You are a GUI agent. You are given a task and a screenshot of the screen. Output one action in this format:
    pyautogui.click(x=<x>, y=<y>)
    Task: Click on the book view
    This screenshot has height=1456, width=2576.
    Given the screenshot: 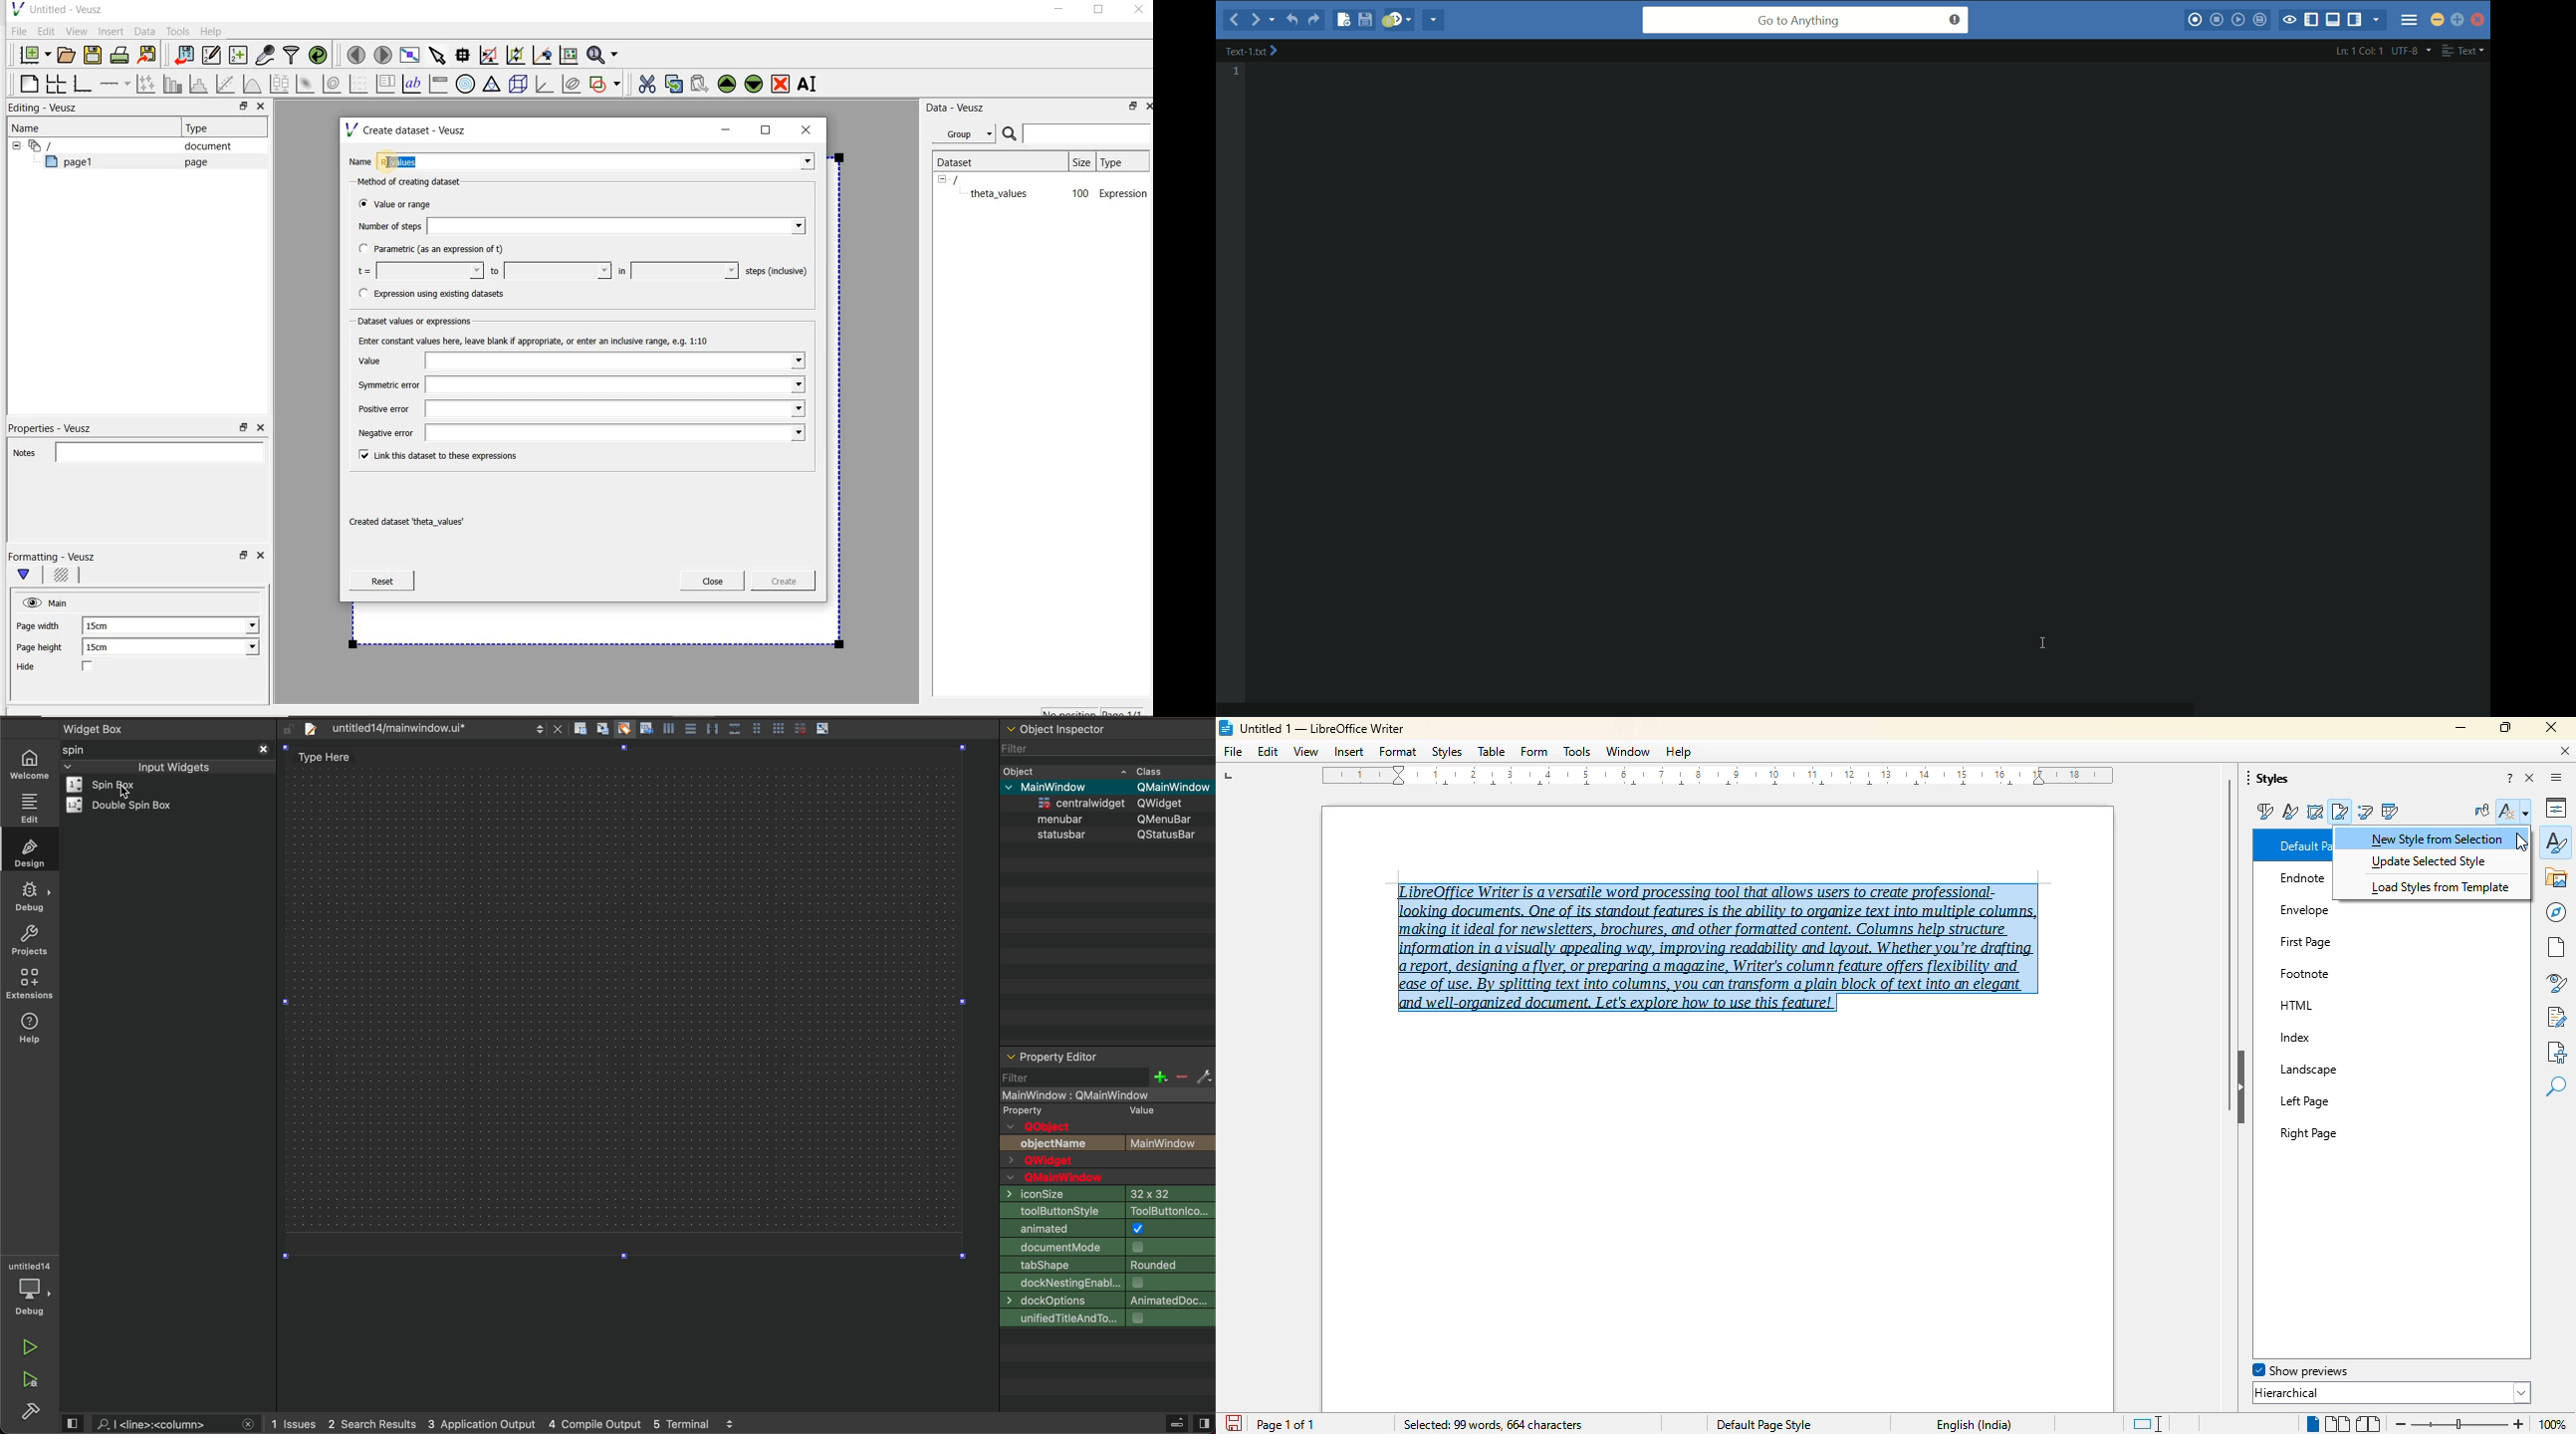 What is the action you would take?
    pyautogui.click(x=2368, y=1424)
    